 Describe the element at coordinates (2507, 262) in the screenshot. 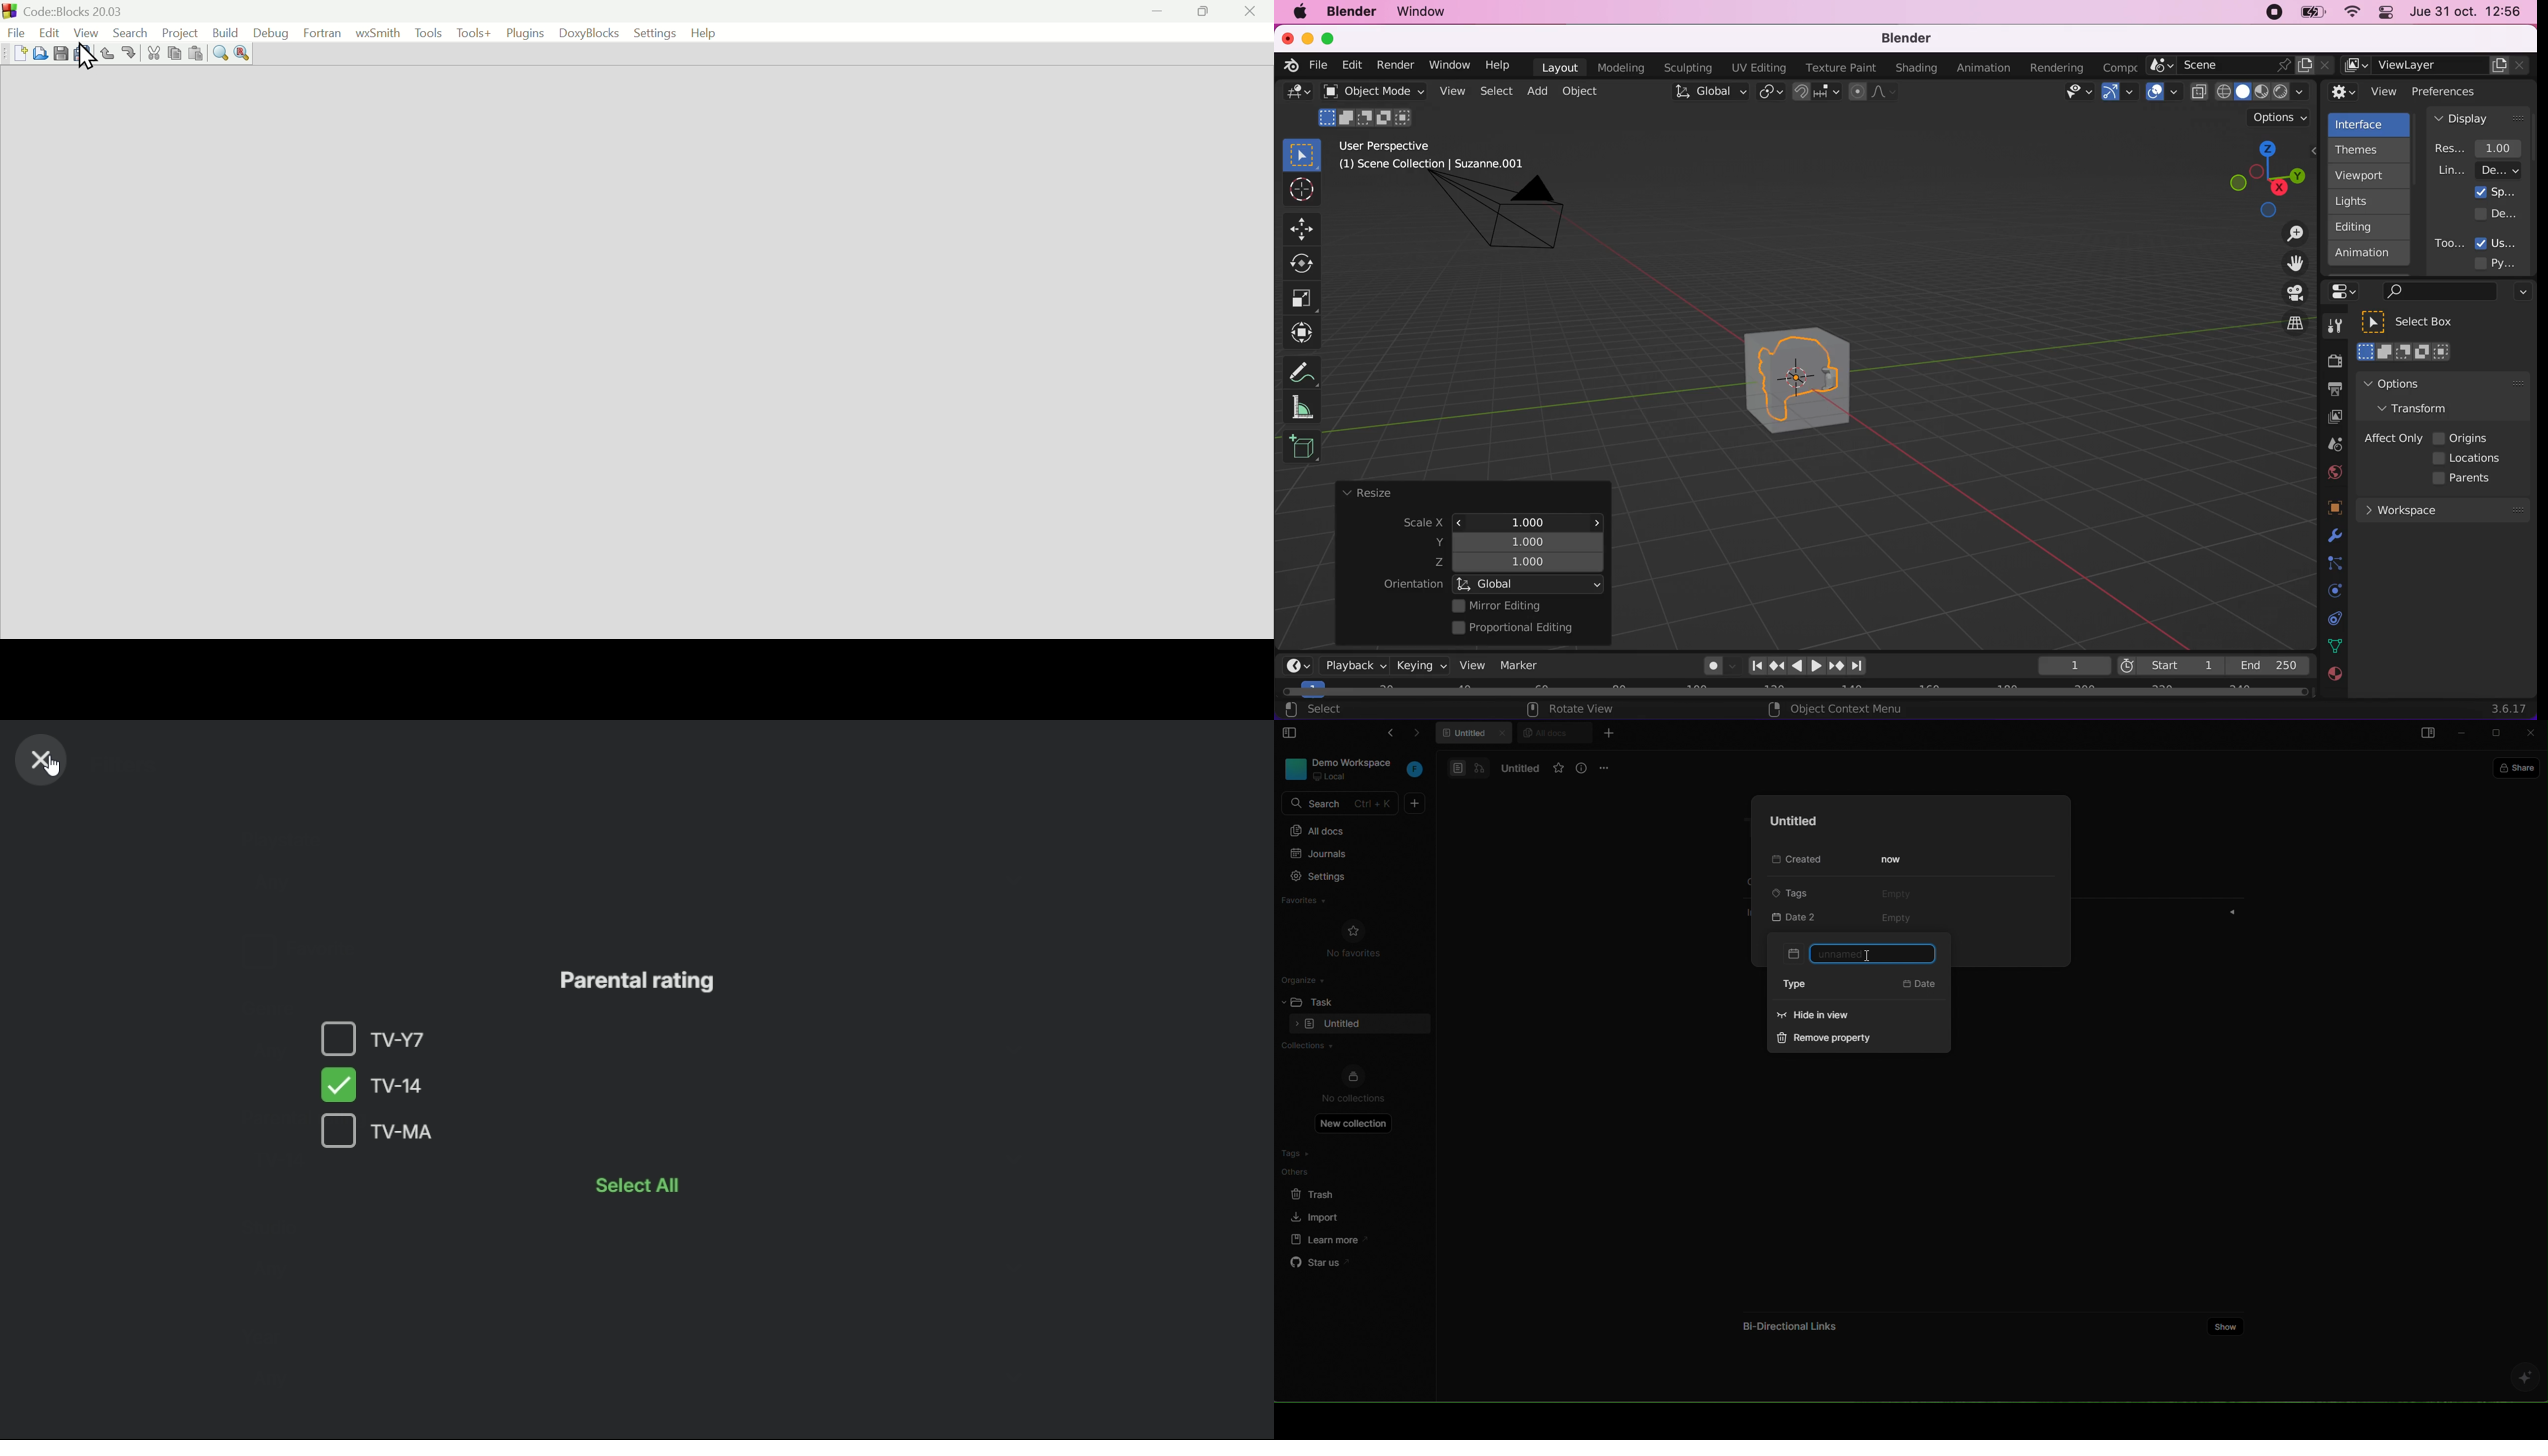

I see `python tooltips` at that location.